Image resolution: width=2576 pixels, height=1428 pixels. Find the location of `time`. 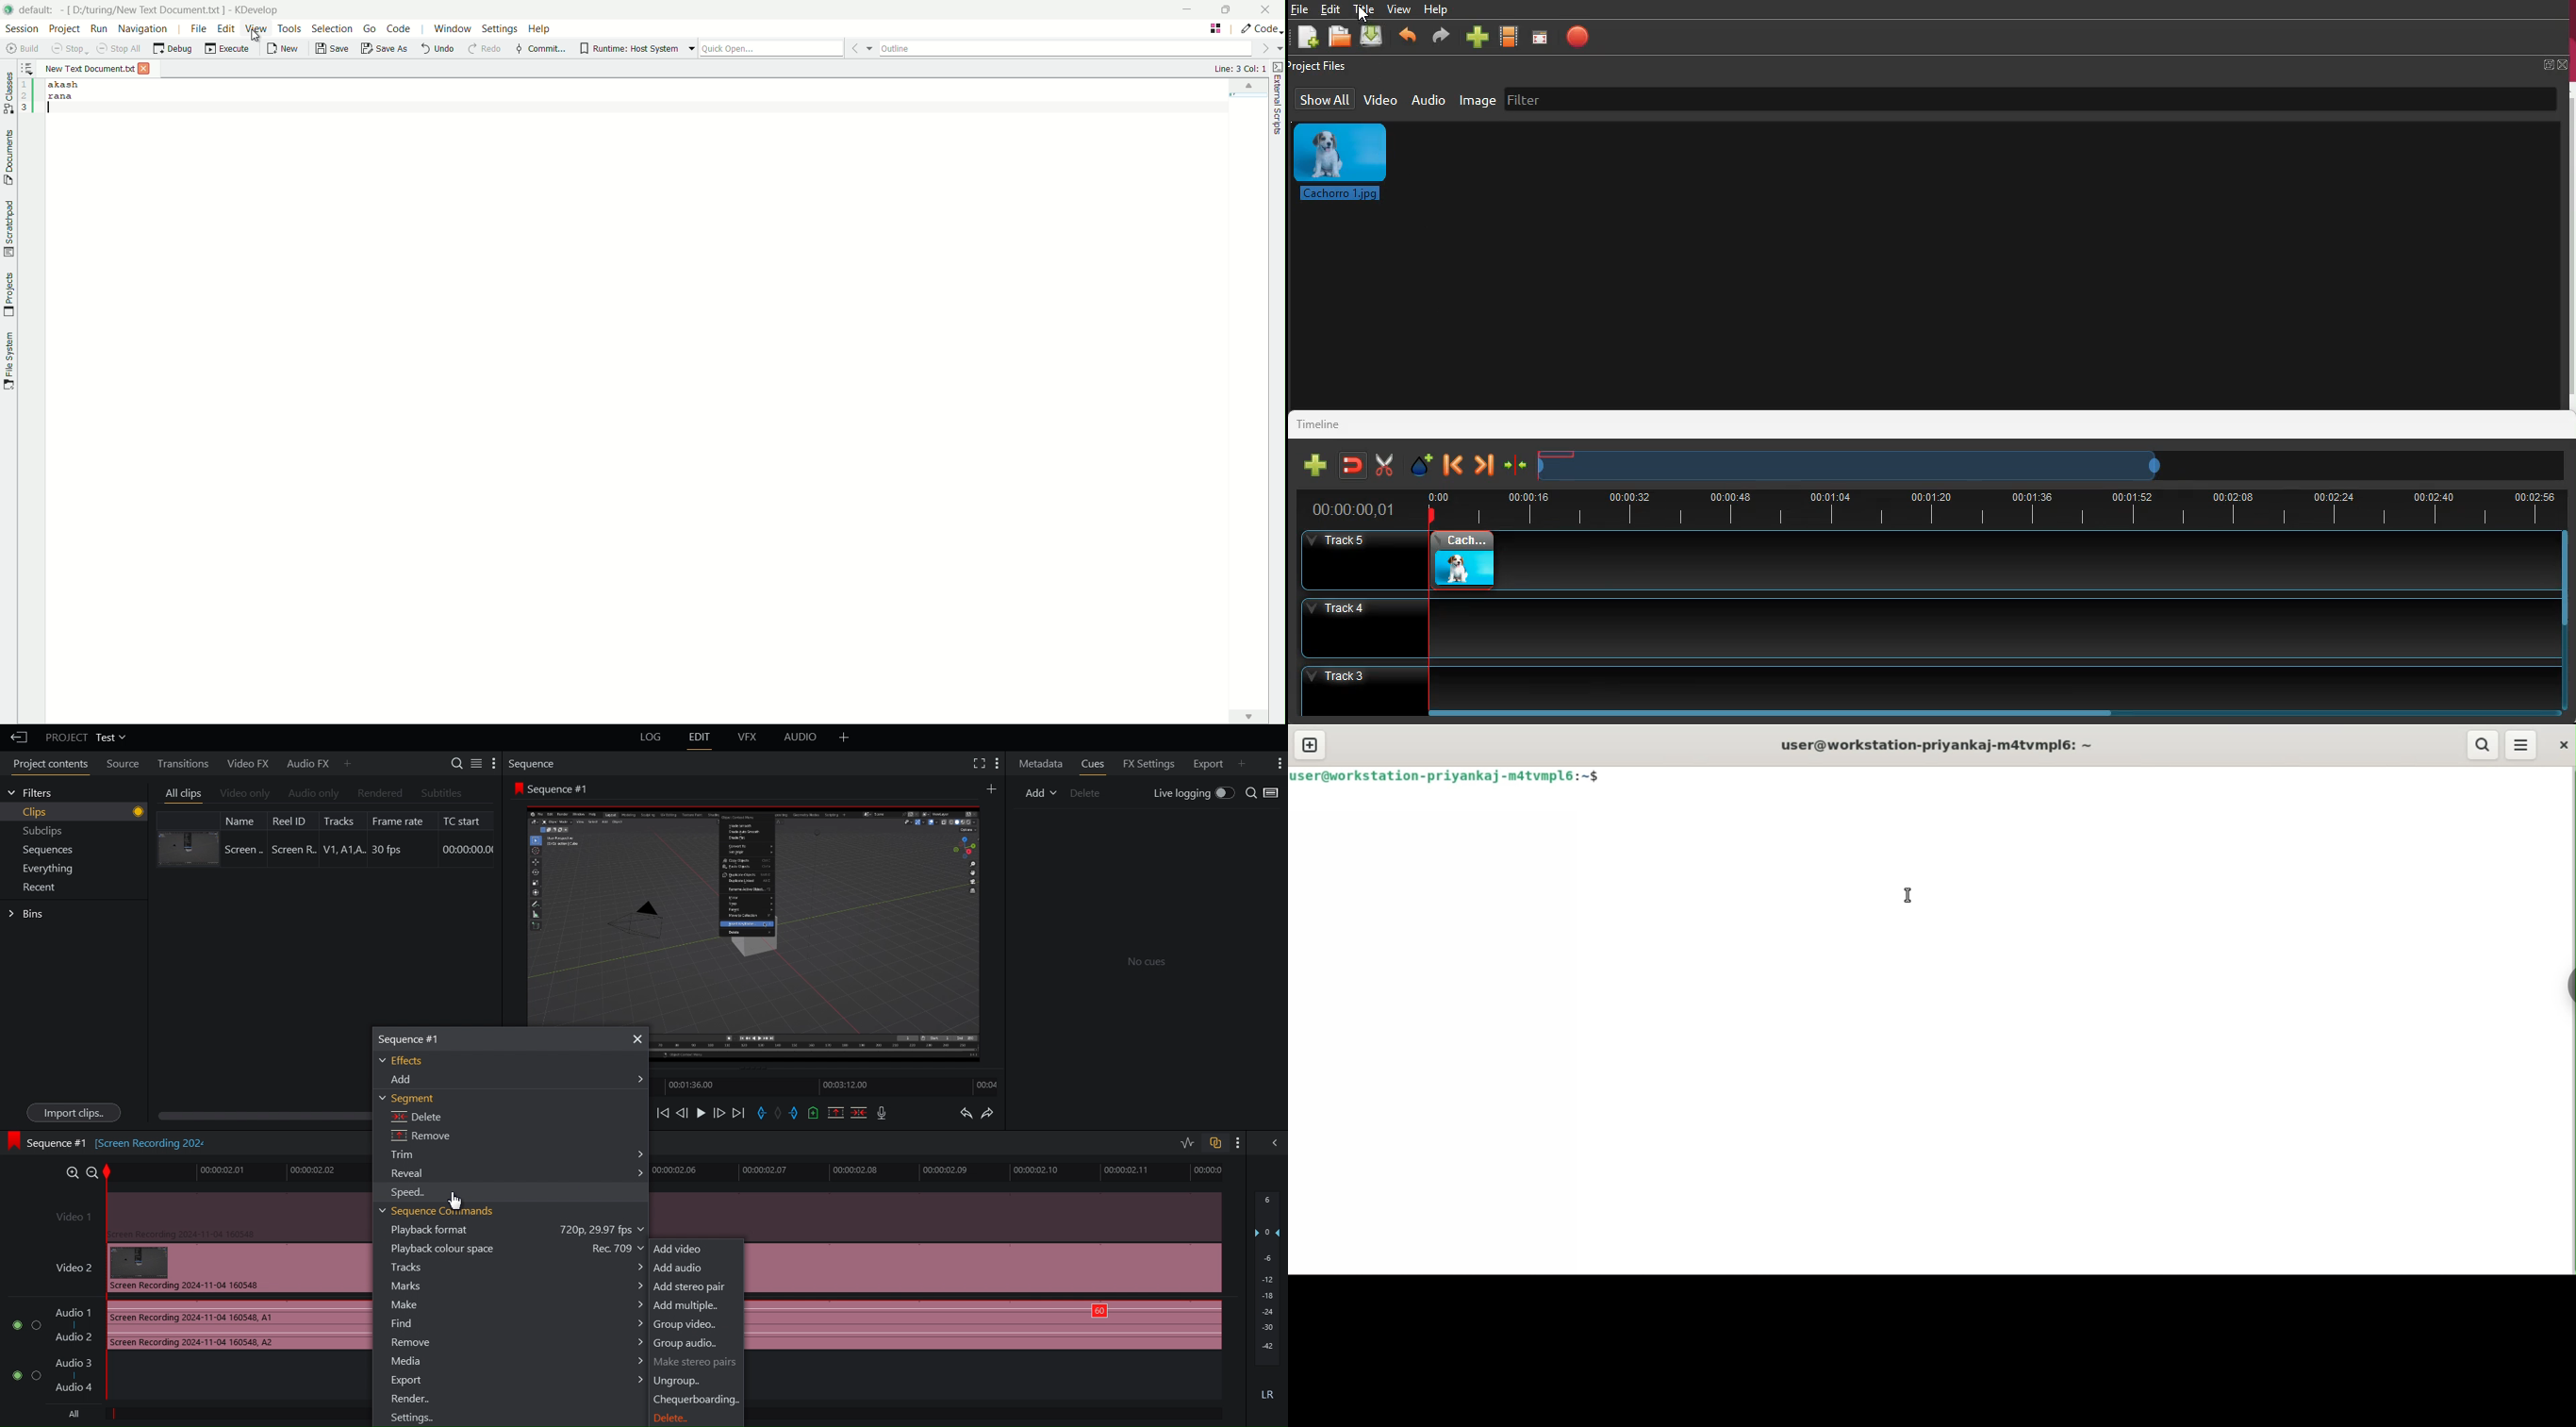

time is located at coordinates (1992, 506).